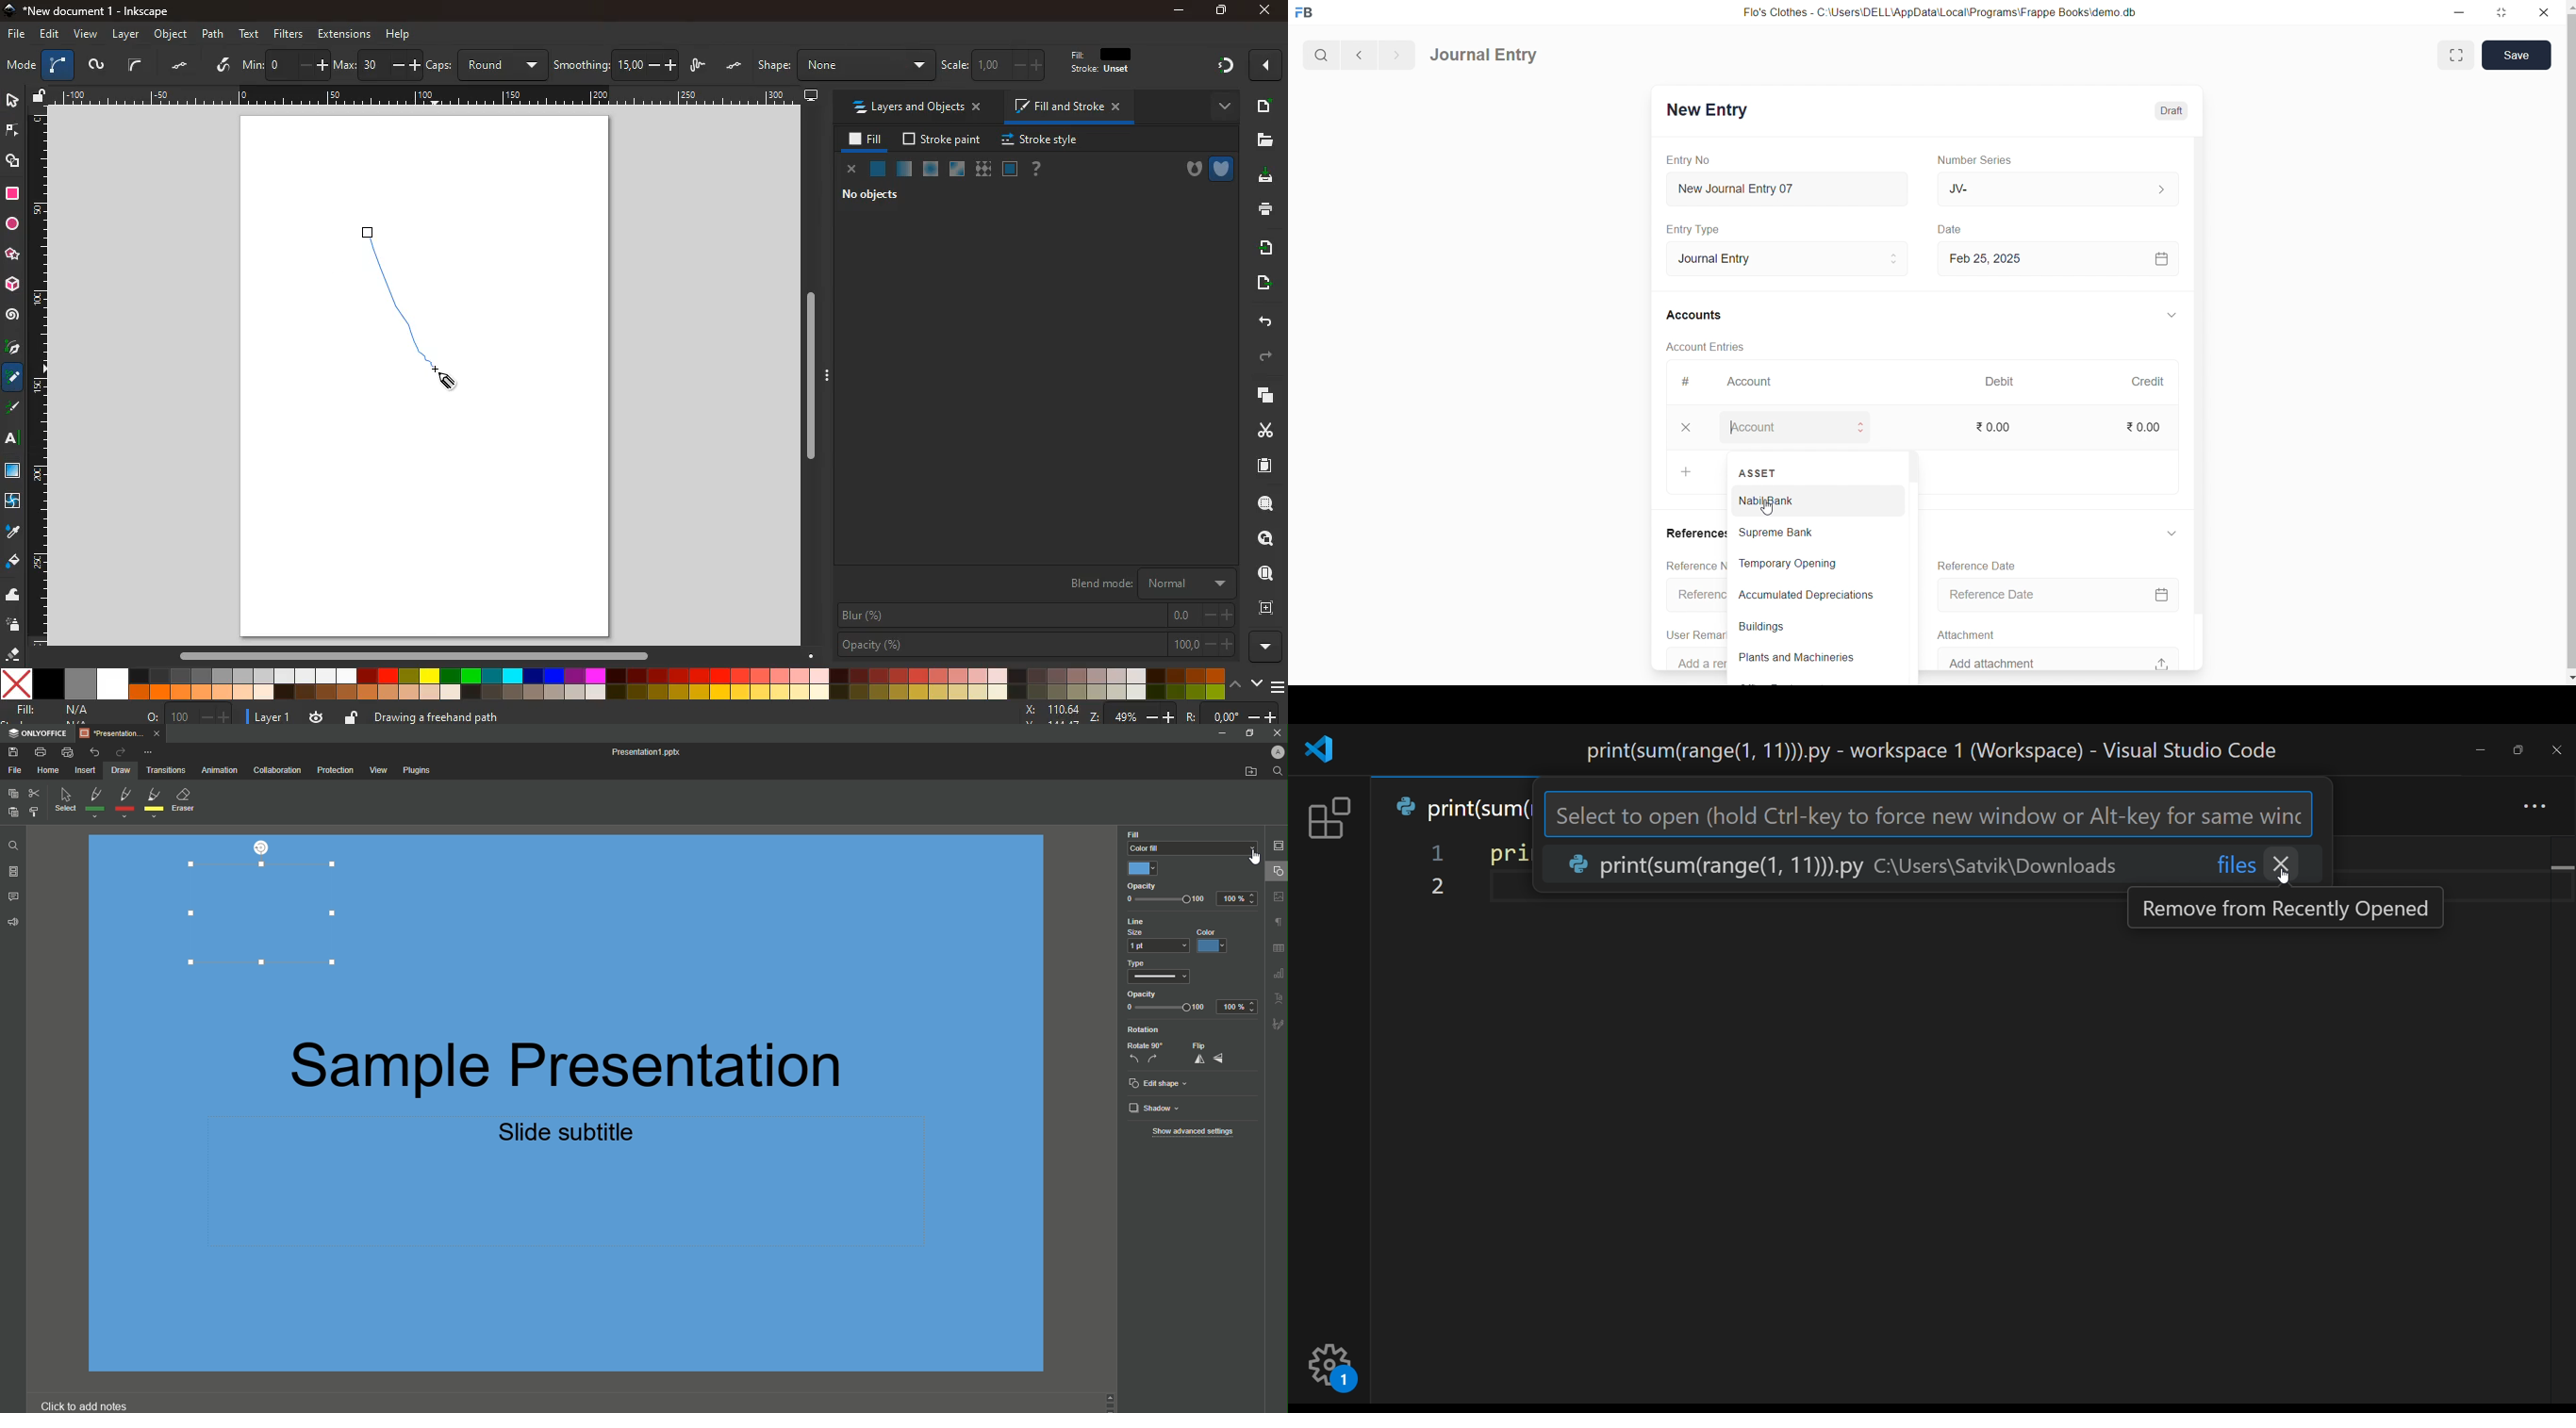 The height and width of the screenshot is (1428, 2576). What do you see at coordinates (1237, 682) in the screenshot?
I see `up` at bounding box center [1237, 682].